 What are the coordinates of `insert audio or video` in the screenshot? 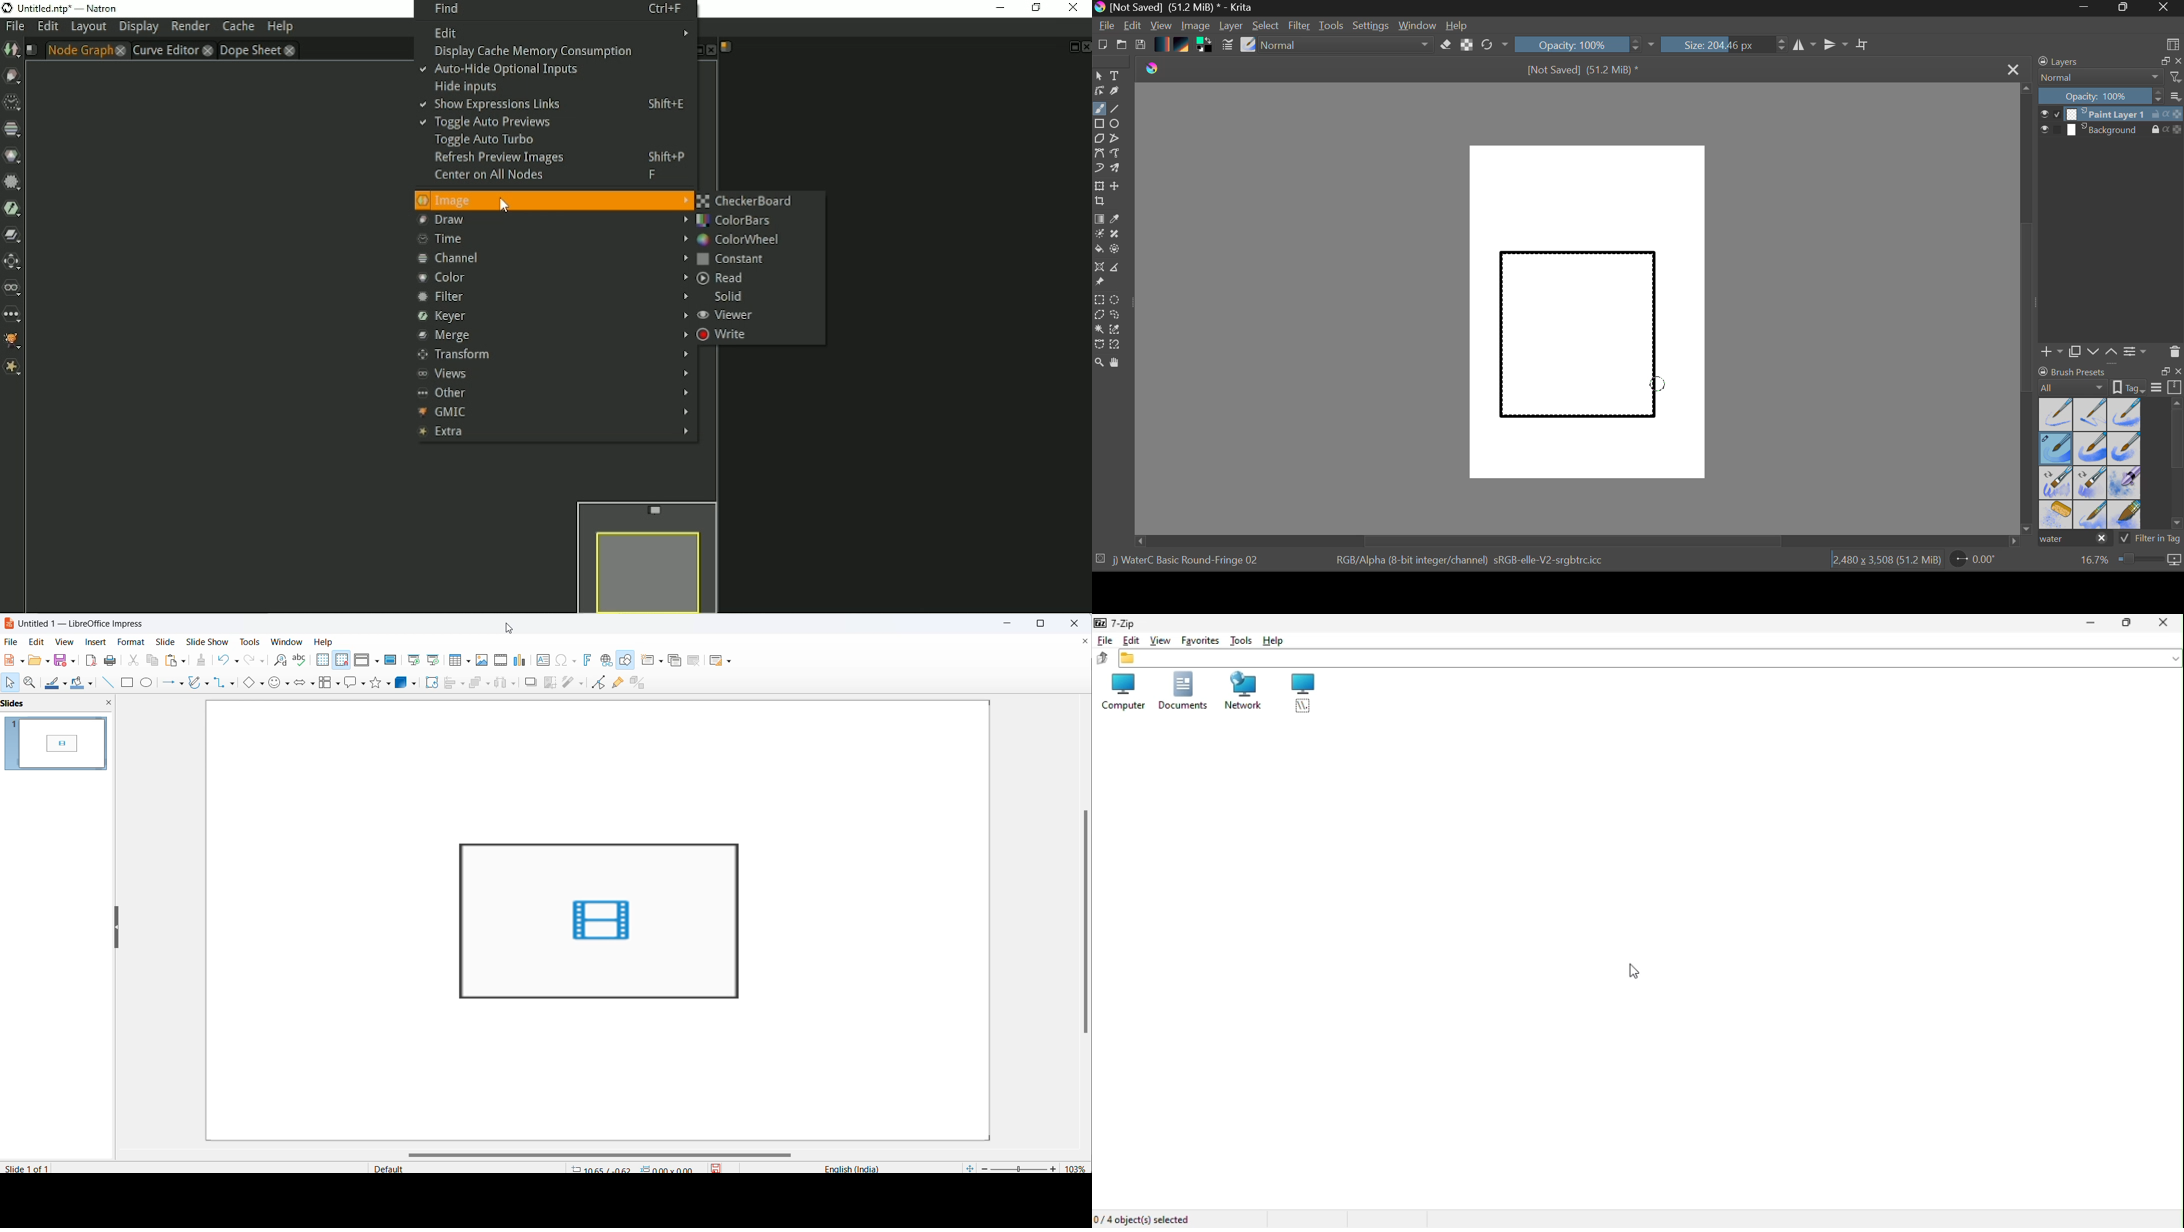 It's located at (502, 658).